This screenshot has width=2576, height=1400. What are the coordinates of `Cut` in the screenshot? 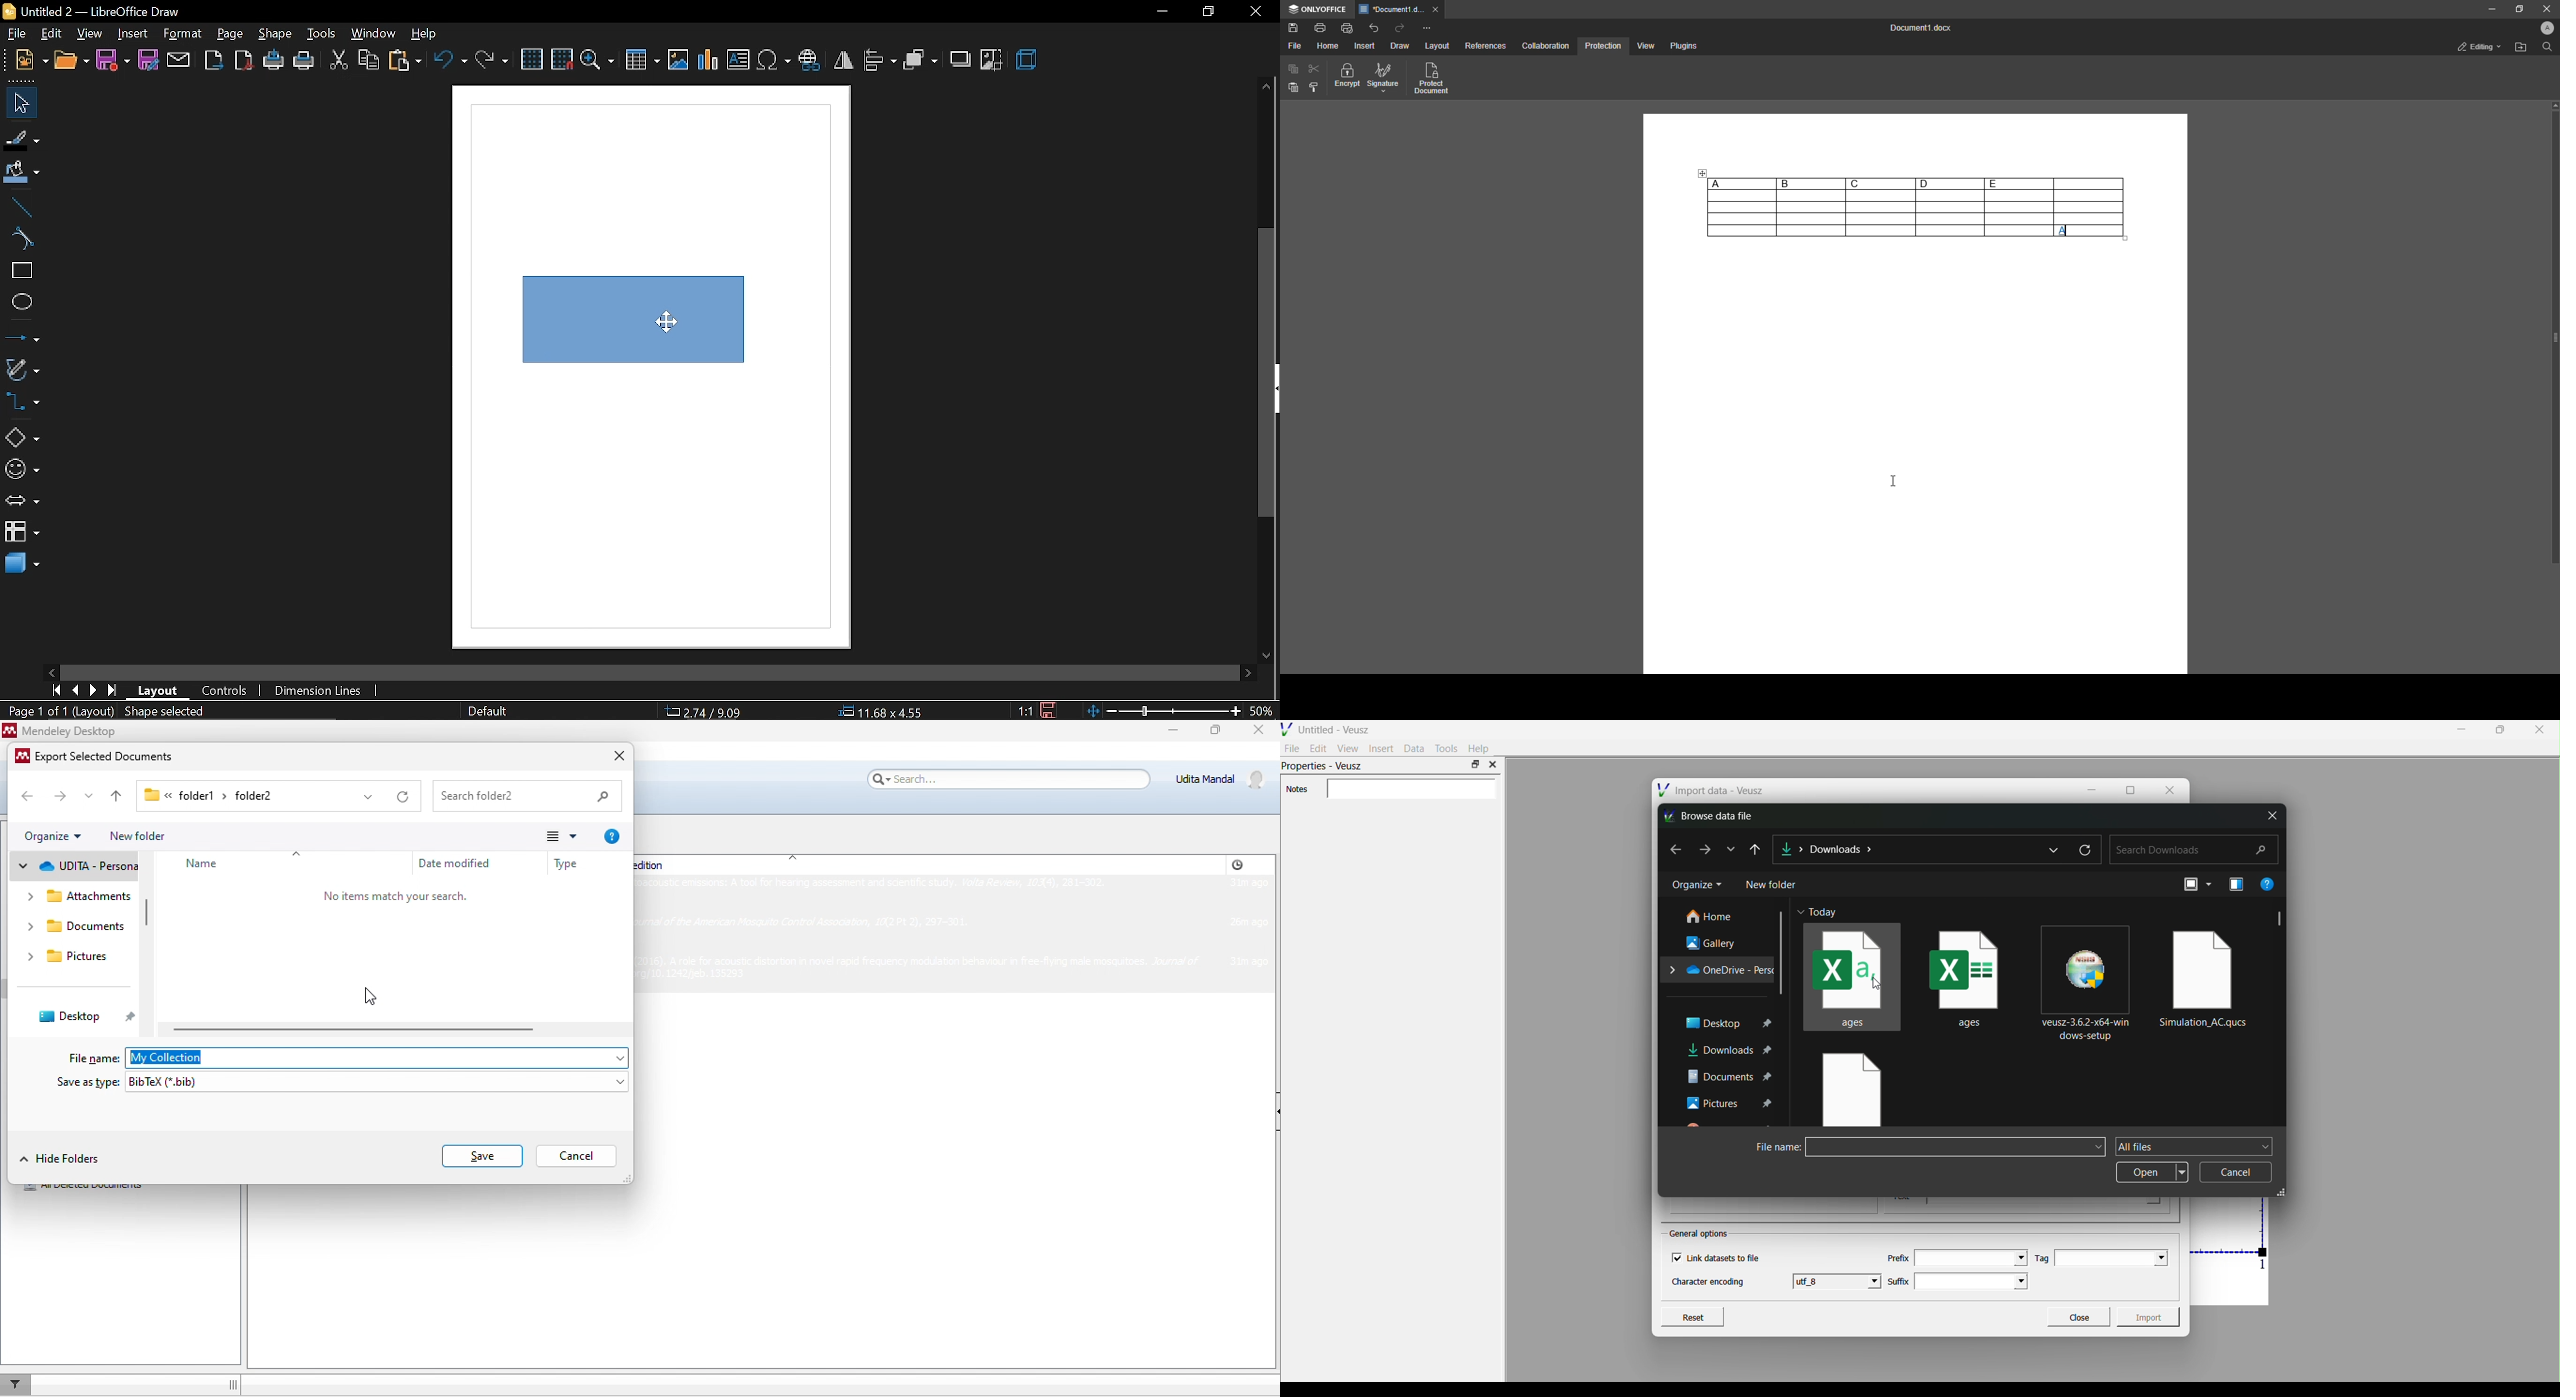 It's located at (1315, 68).